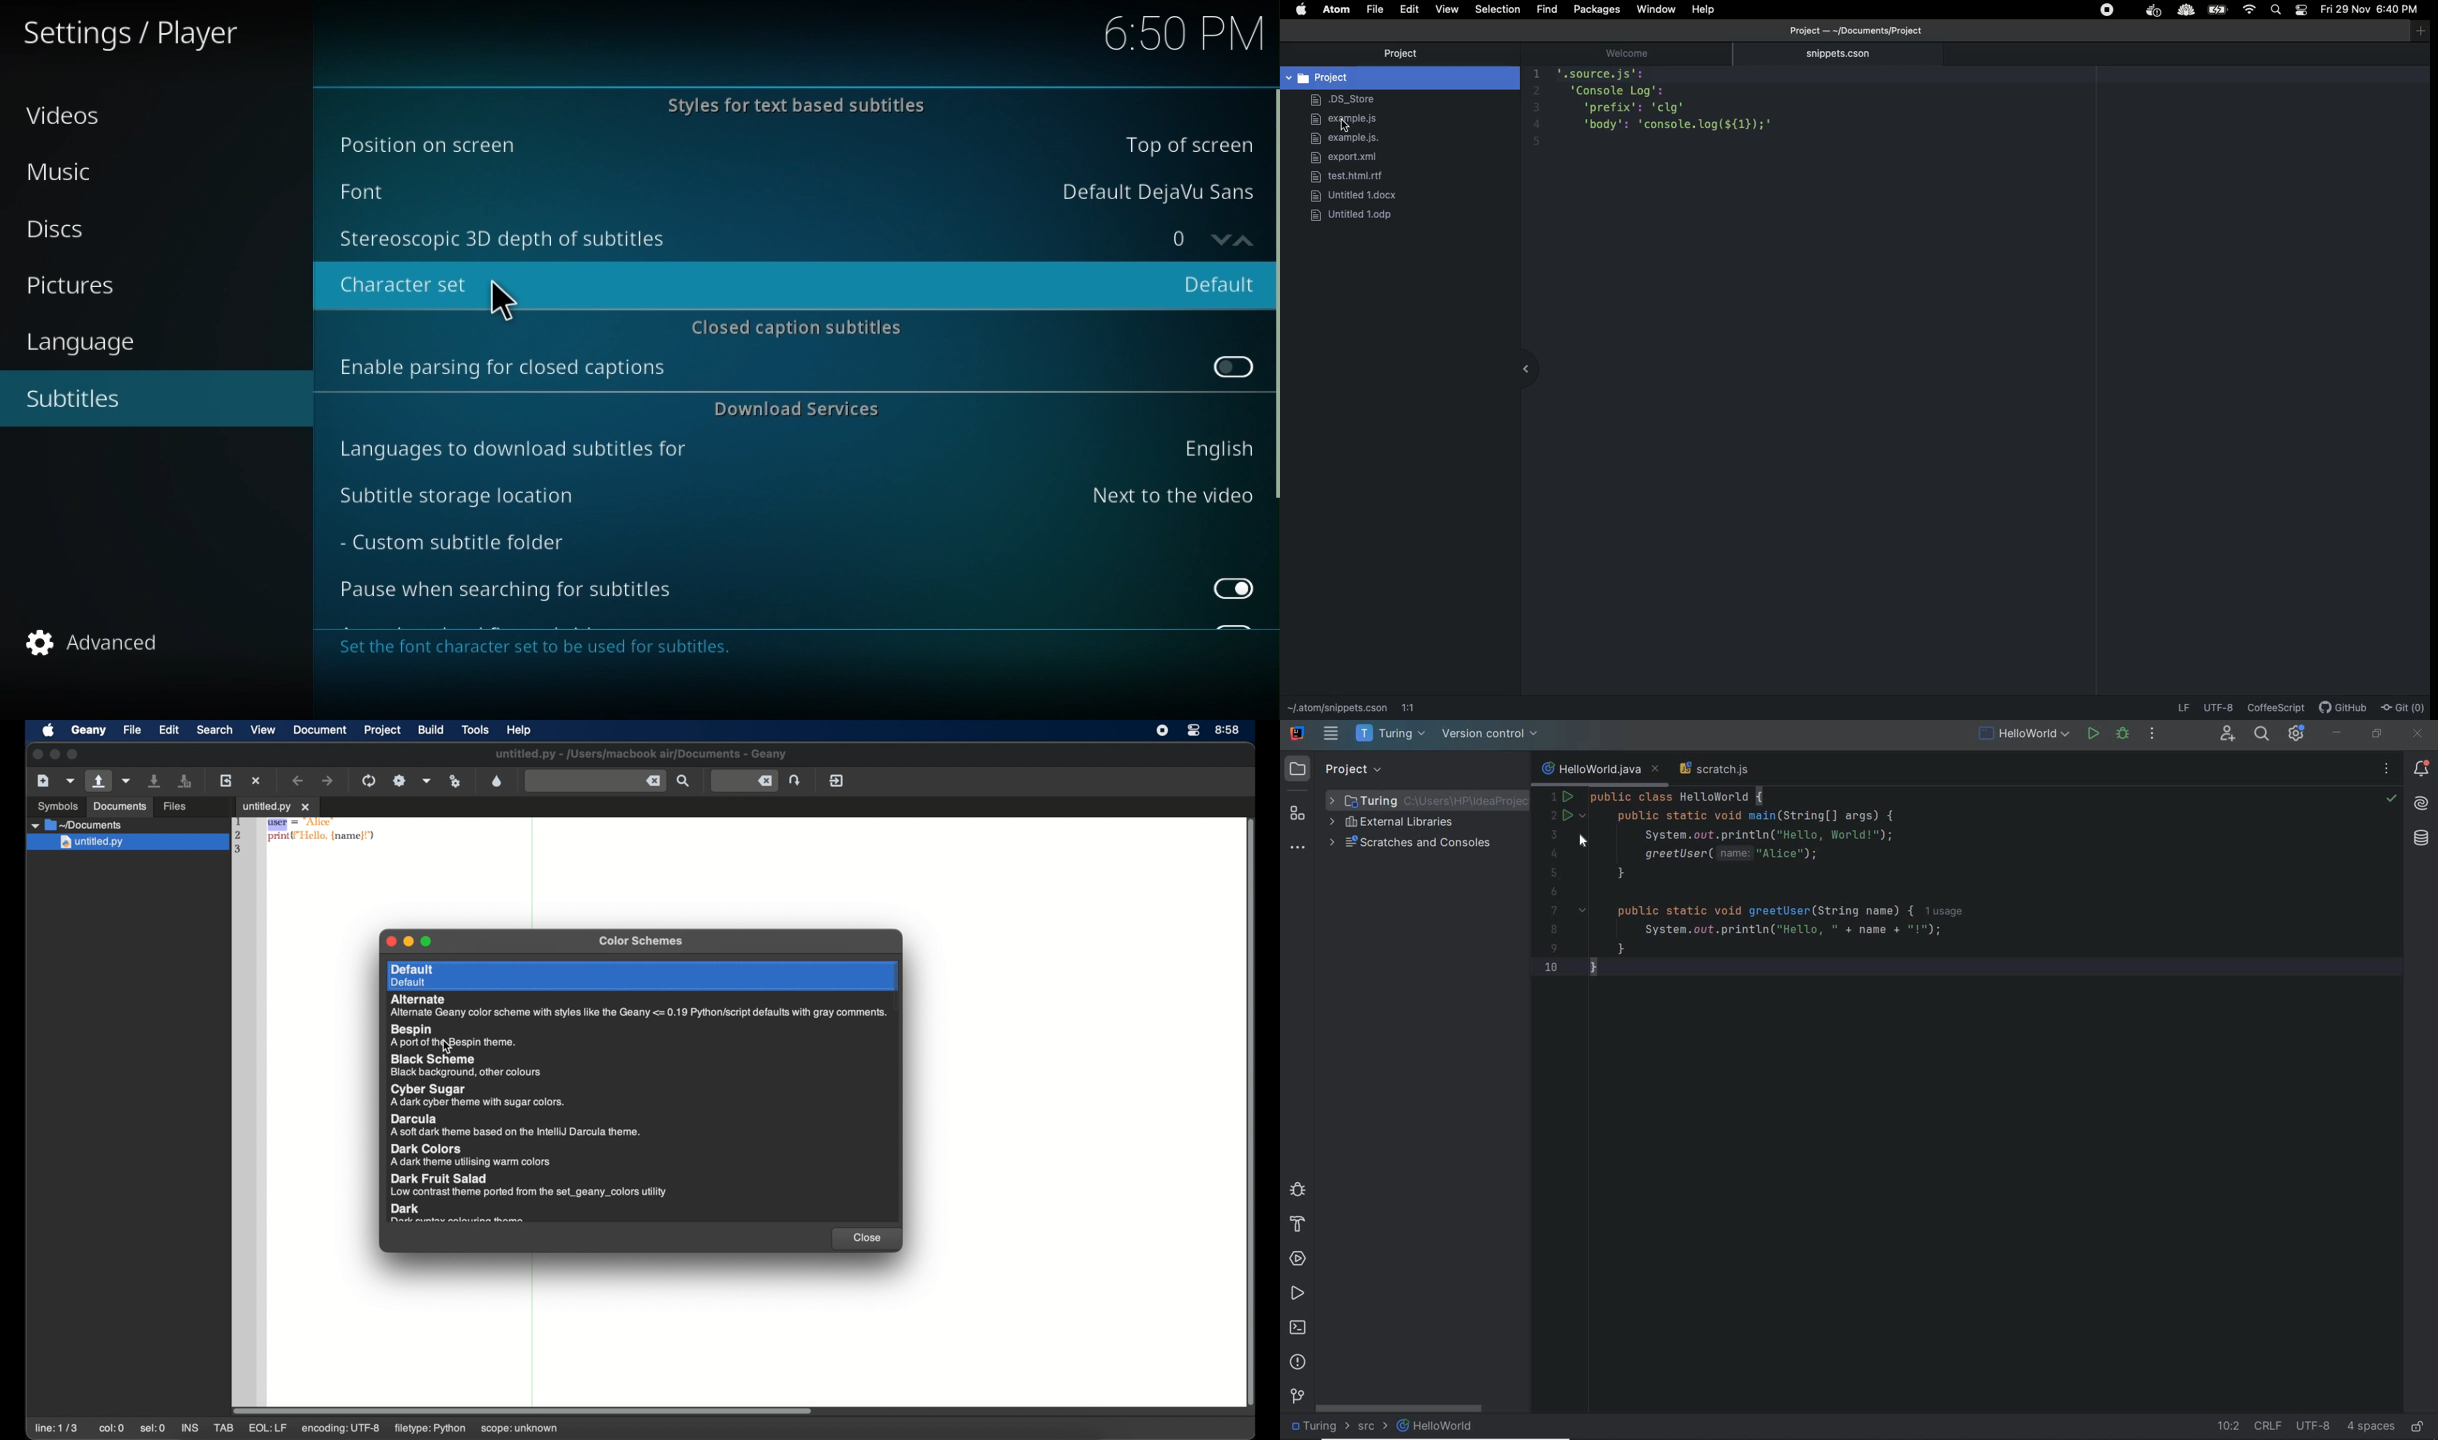 The width and height of the screenshot is (2464, 1456). What do you see at coordinates (67, 122) in the screenshot?
I see `Video` at bounding box center [67, 122].